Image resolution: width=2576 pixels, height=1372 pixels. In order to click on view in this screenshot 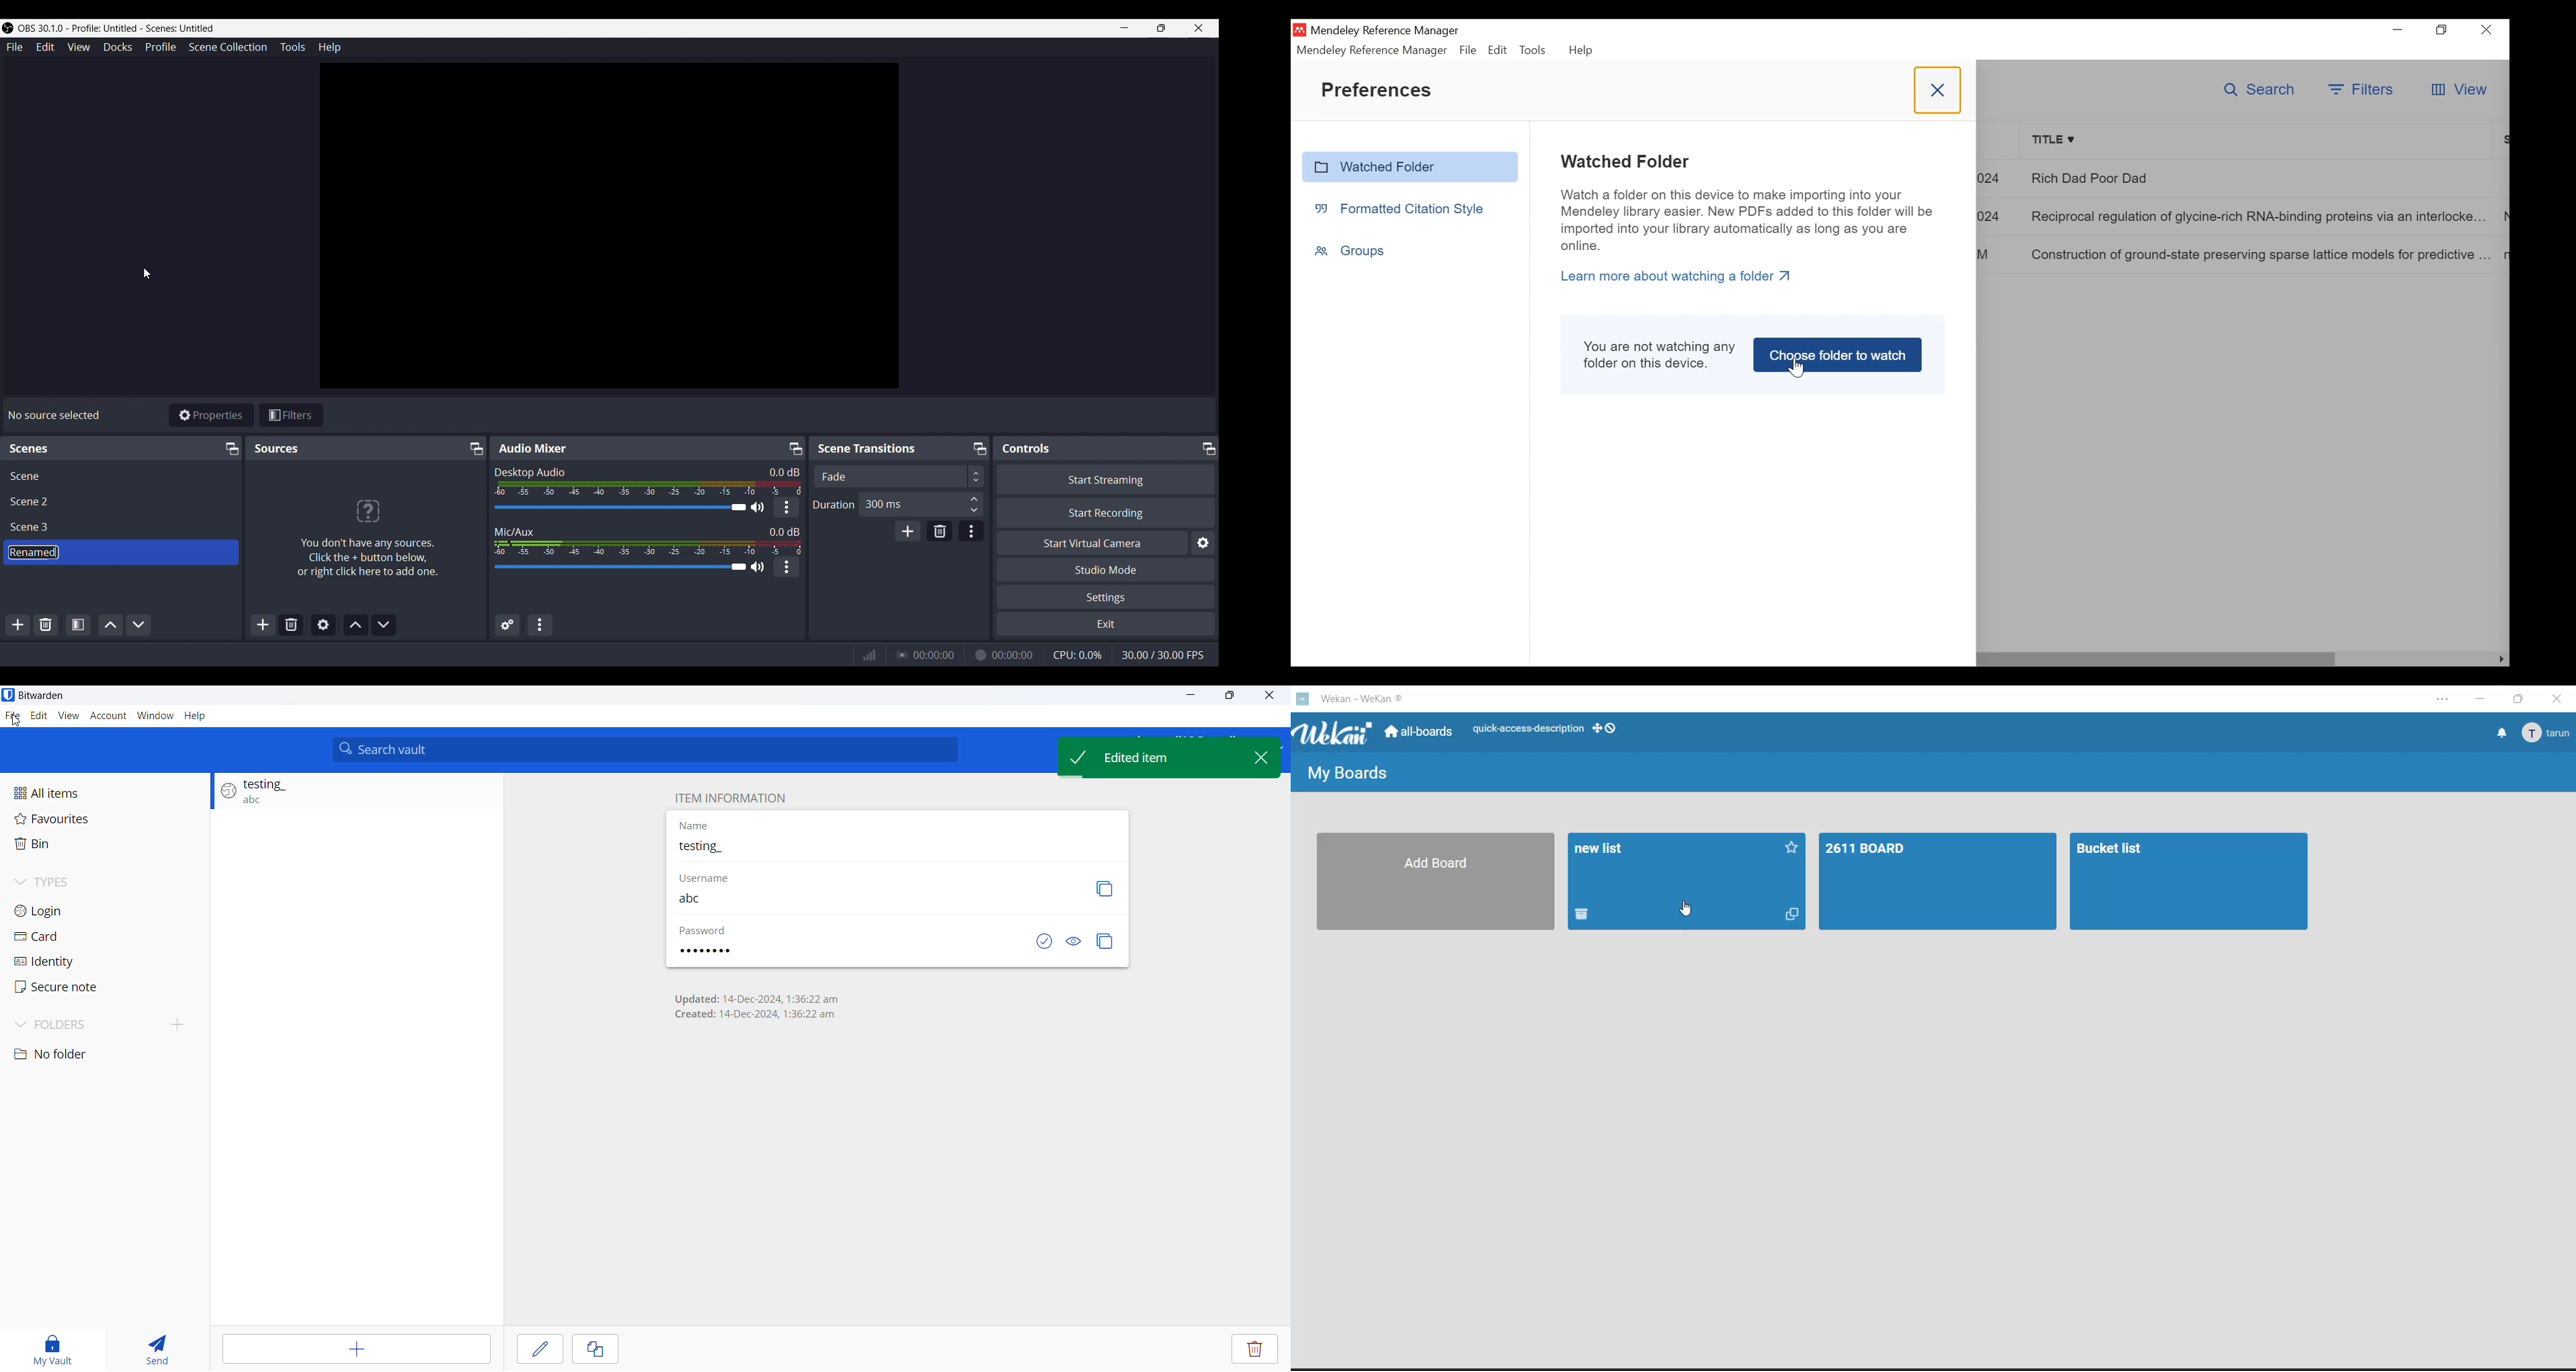, I will do `click(68, 714)`.